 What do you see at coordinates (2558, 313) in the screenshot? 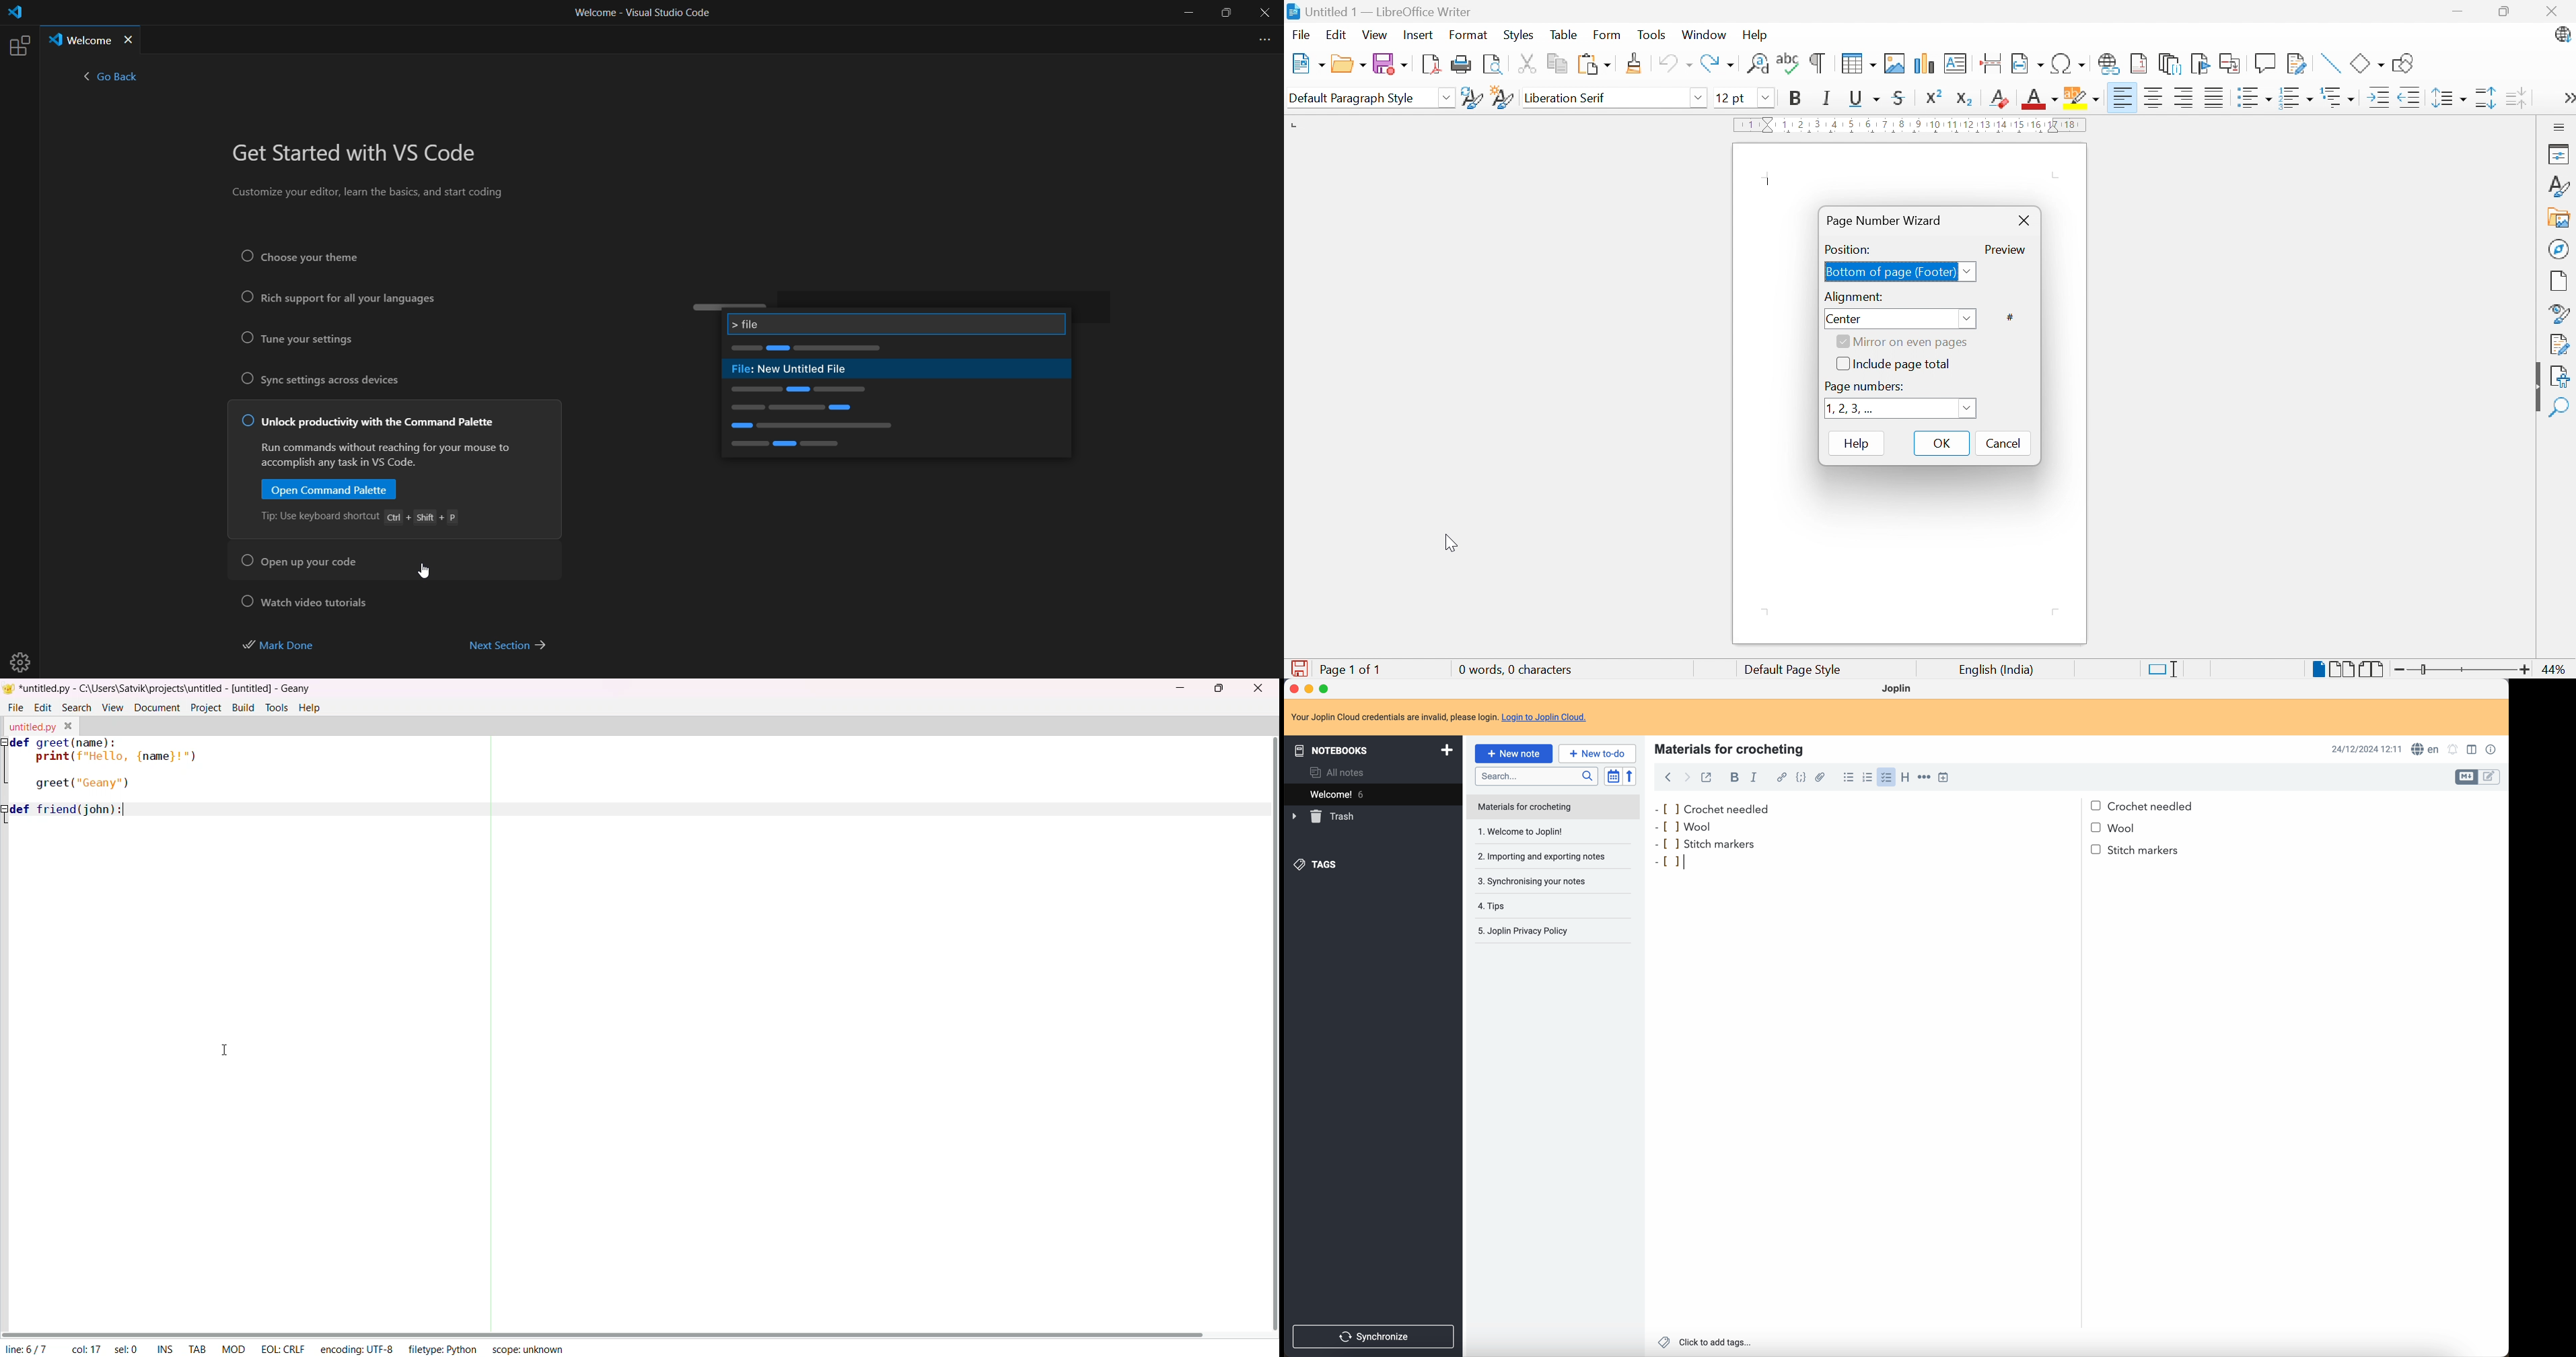
I see `Style` at bounding box center [2558, 313].